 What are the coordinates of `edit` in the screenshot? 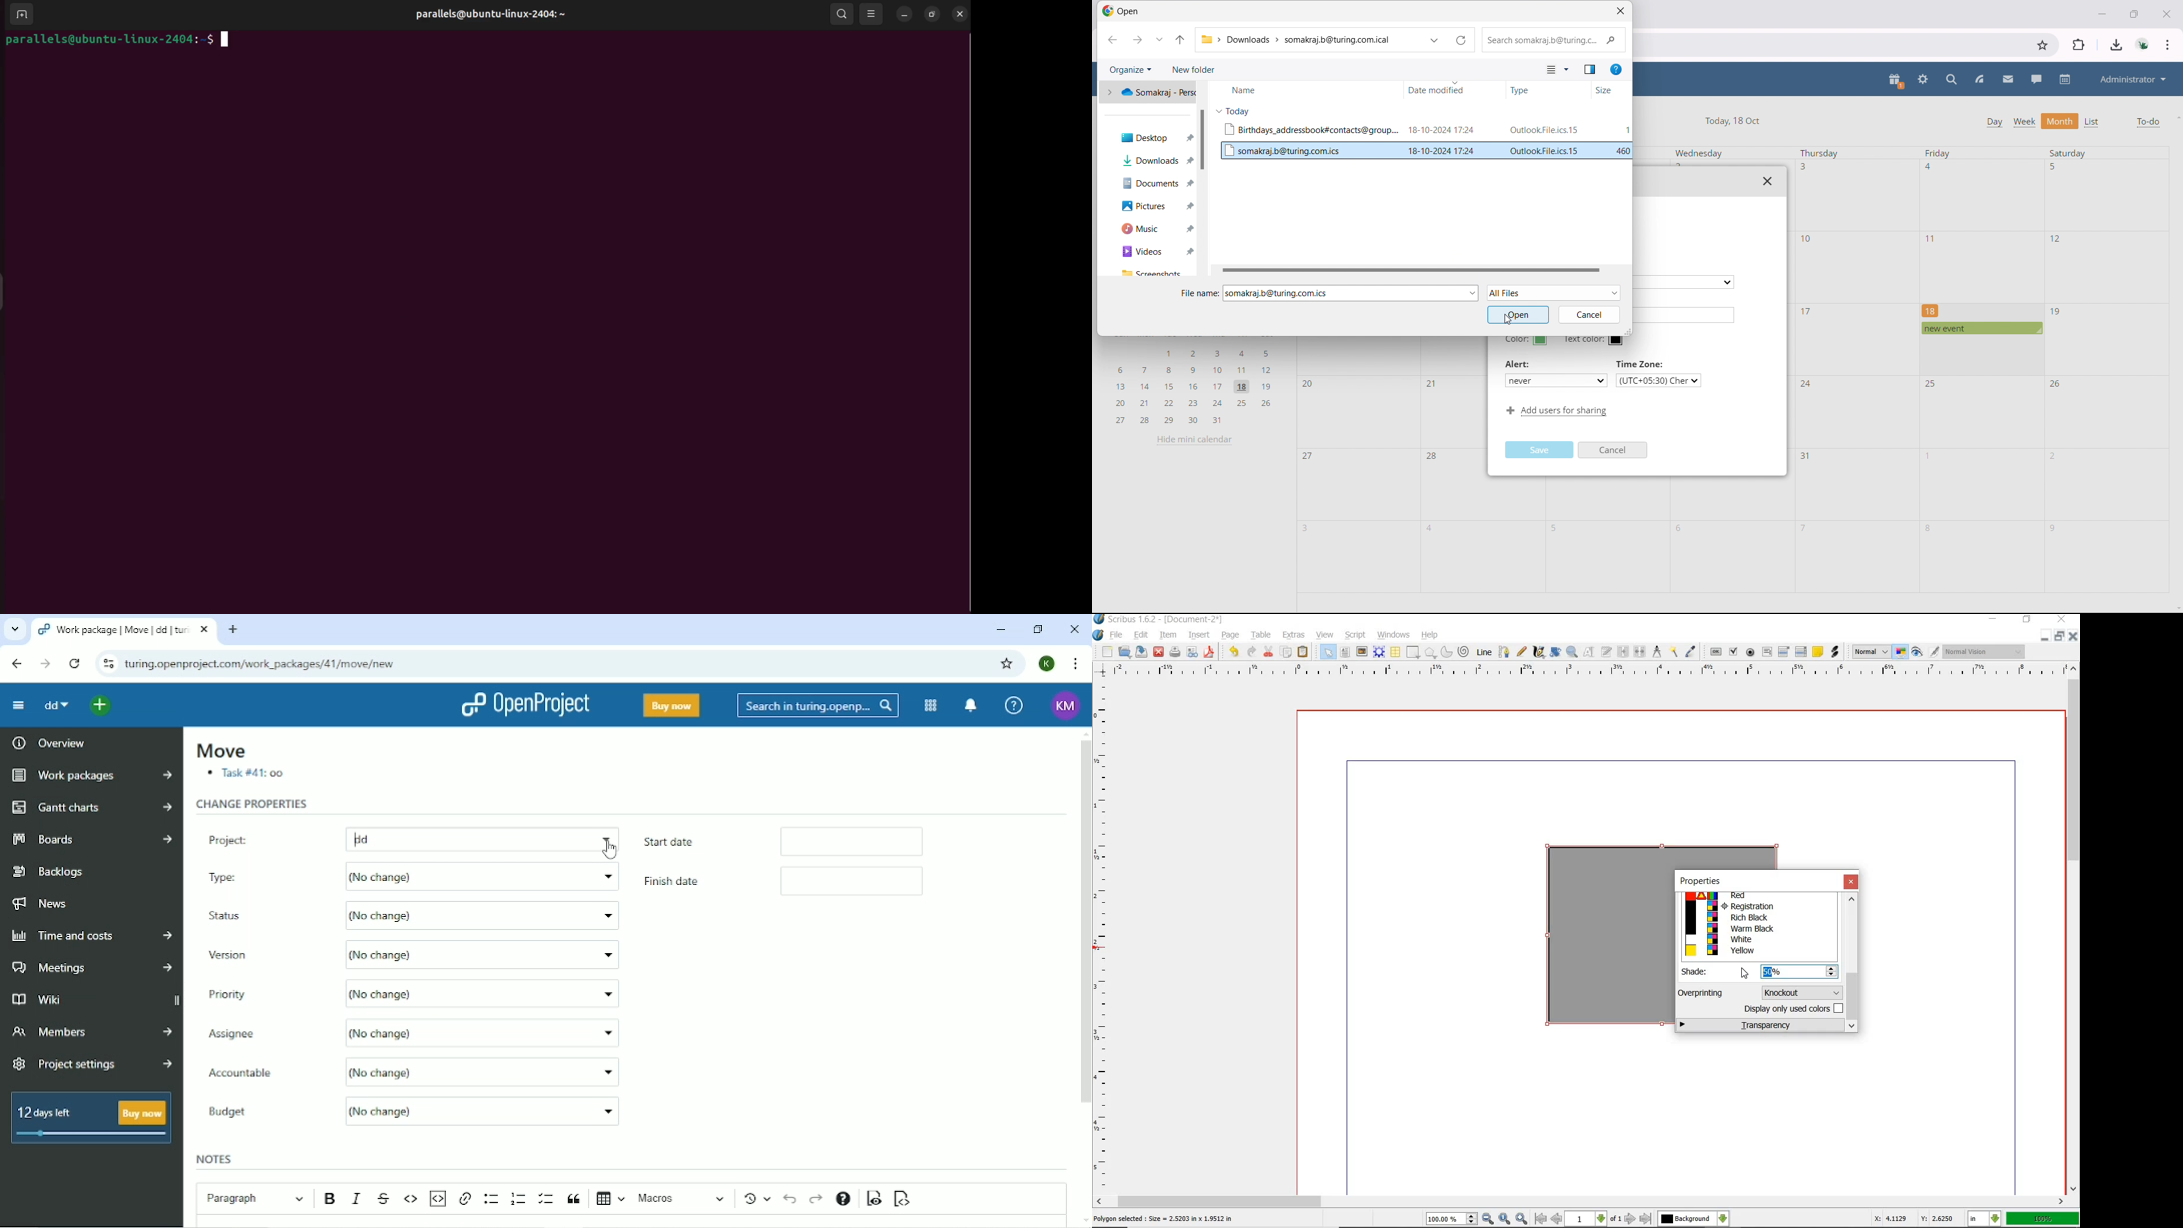 It's located at (1141, 635).